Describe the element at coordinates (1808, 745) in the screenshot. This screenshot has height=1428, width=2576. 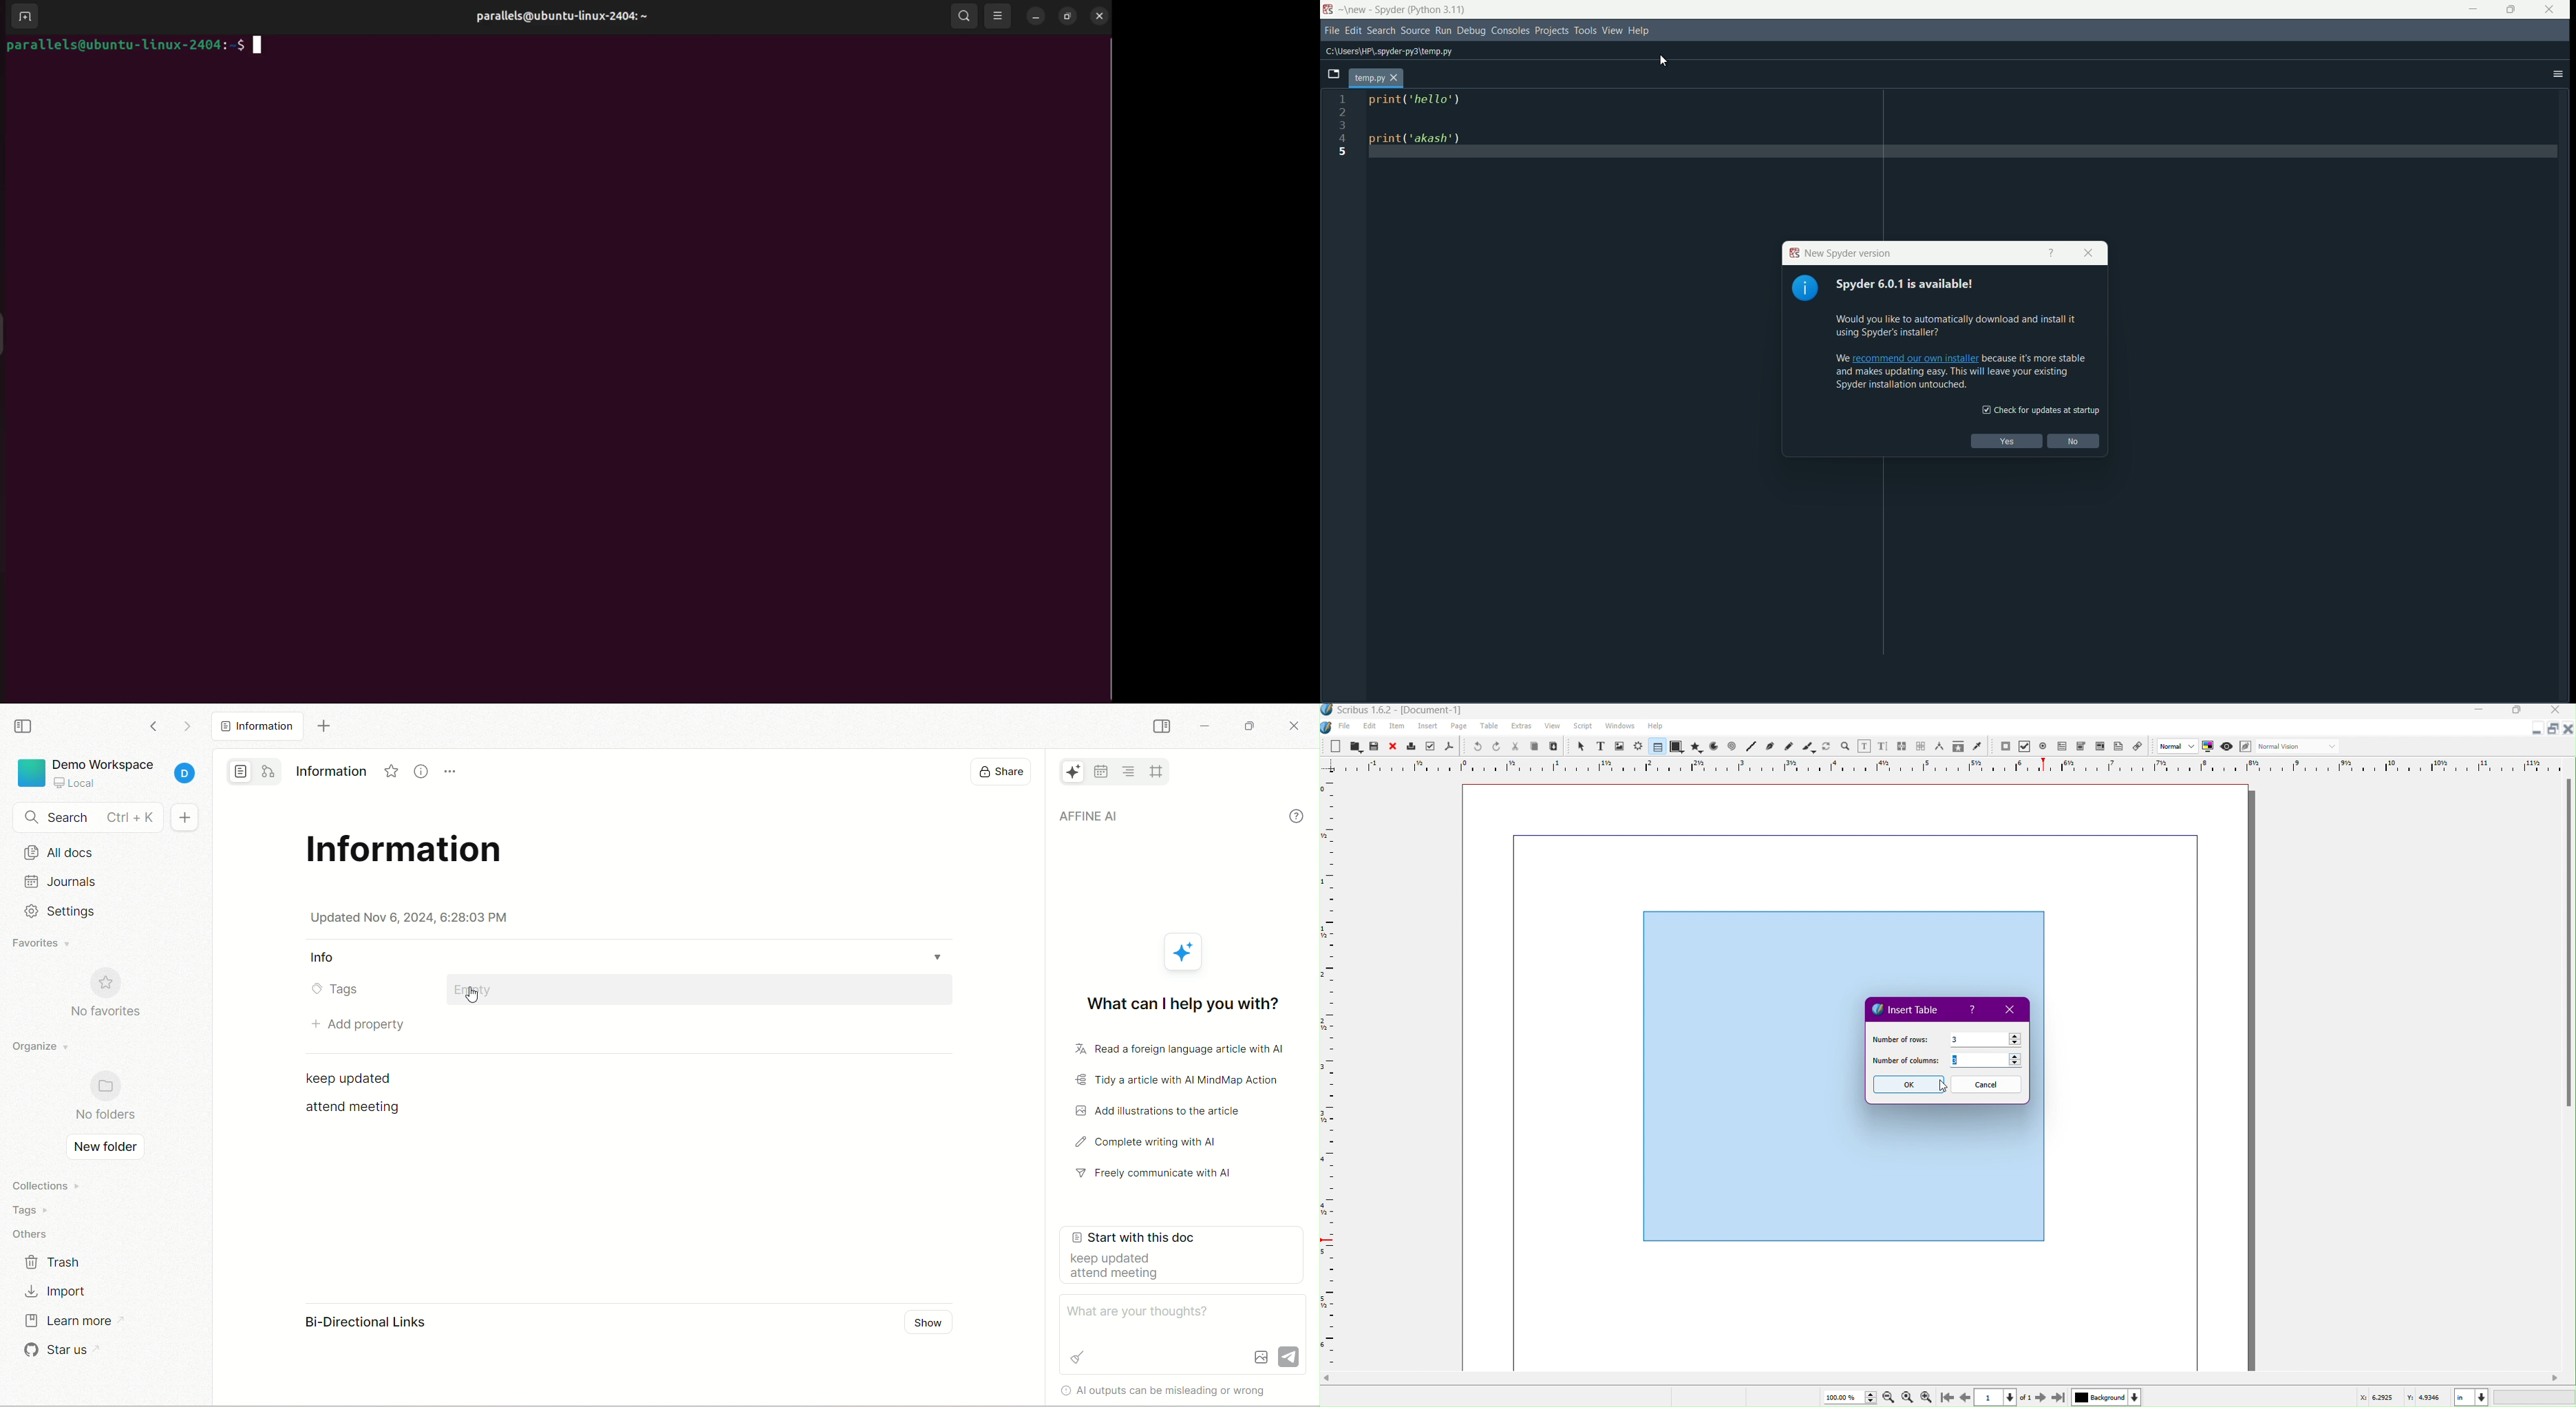
I see `Calligraphic Line` at that location.